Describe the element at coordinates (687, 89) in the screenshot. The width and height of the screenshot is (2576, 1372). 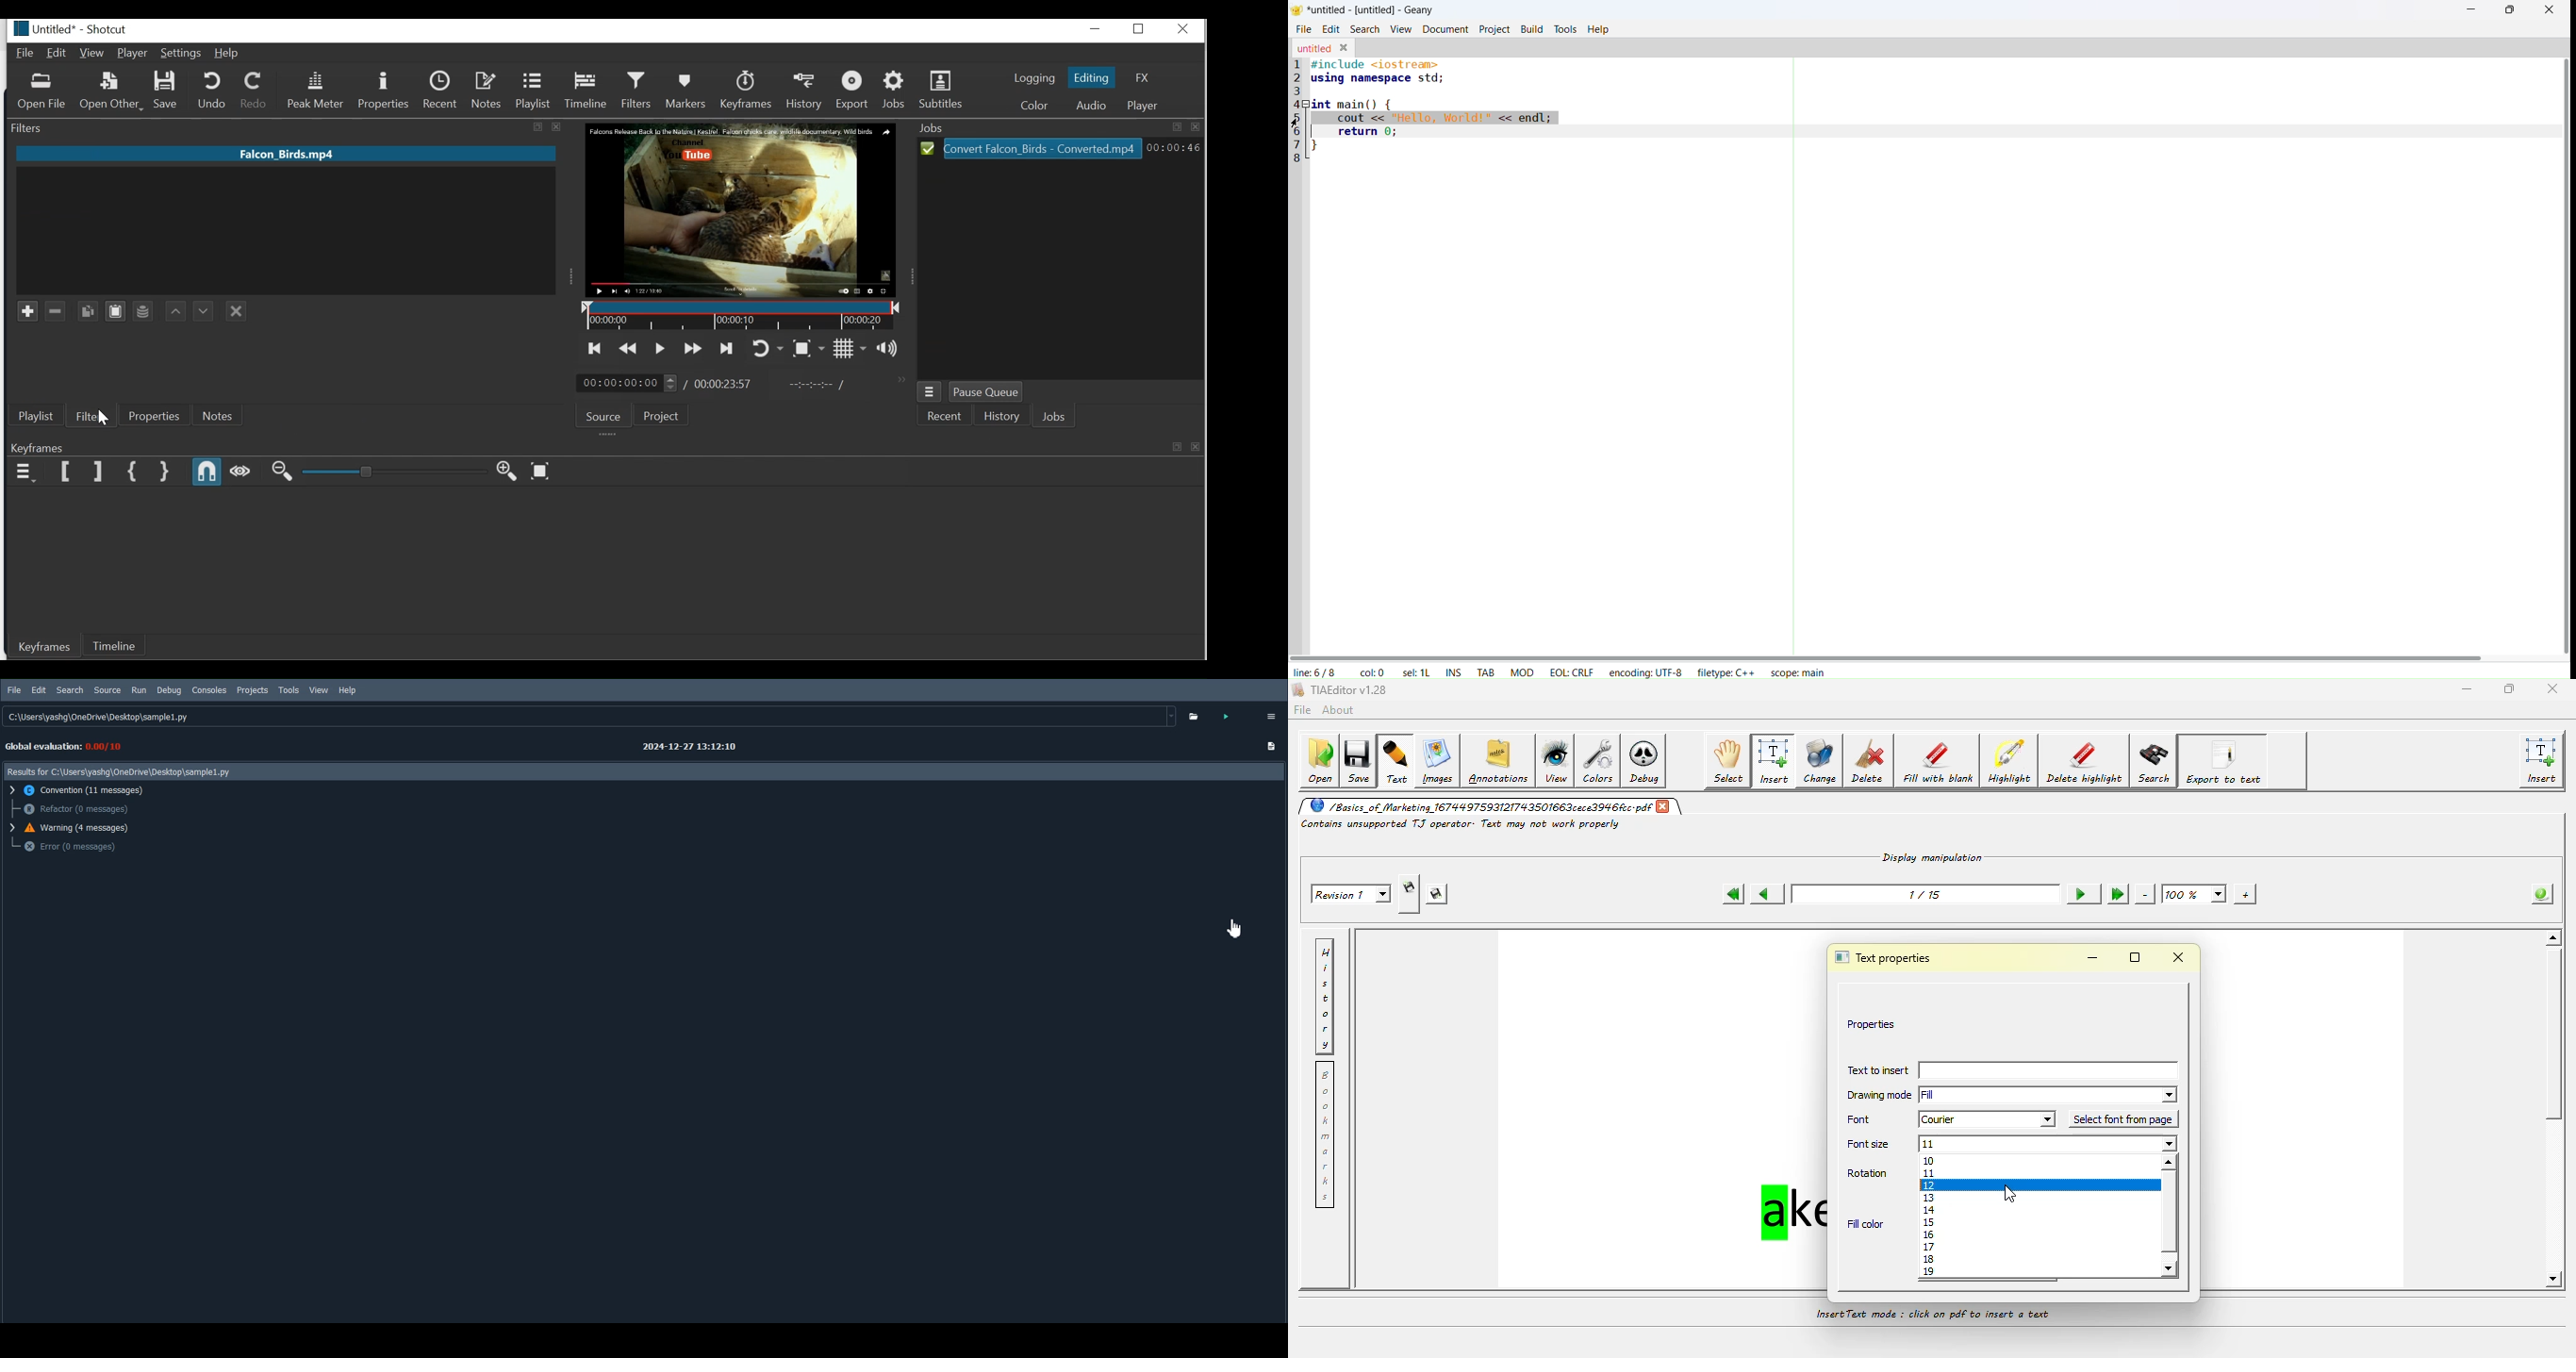
I see `Markers` at that location.